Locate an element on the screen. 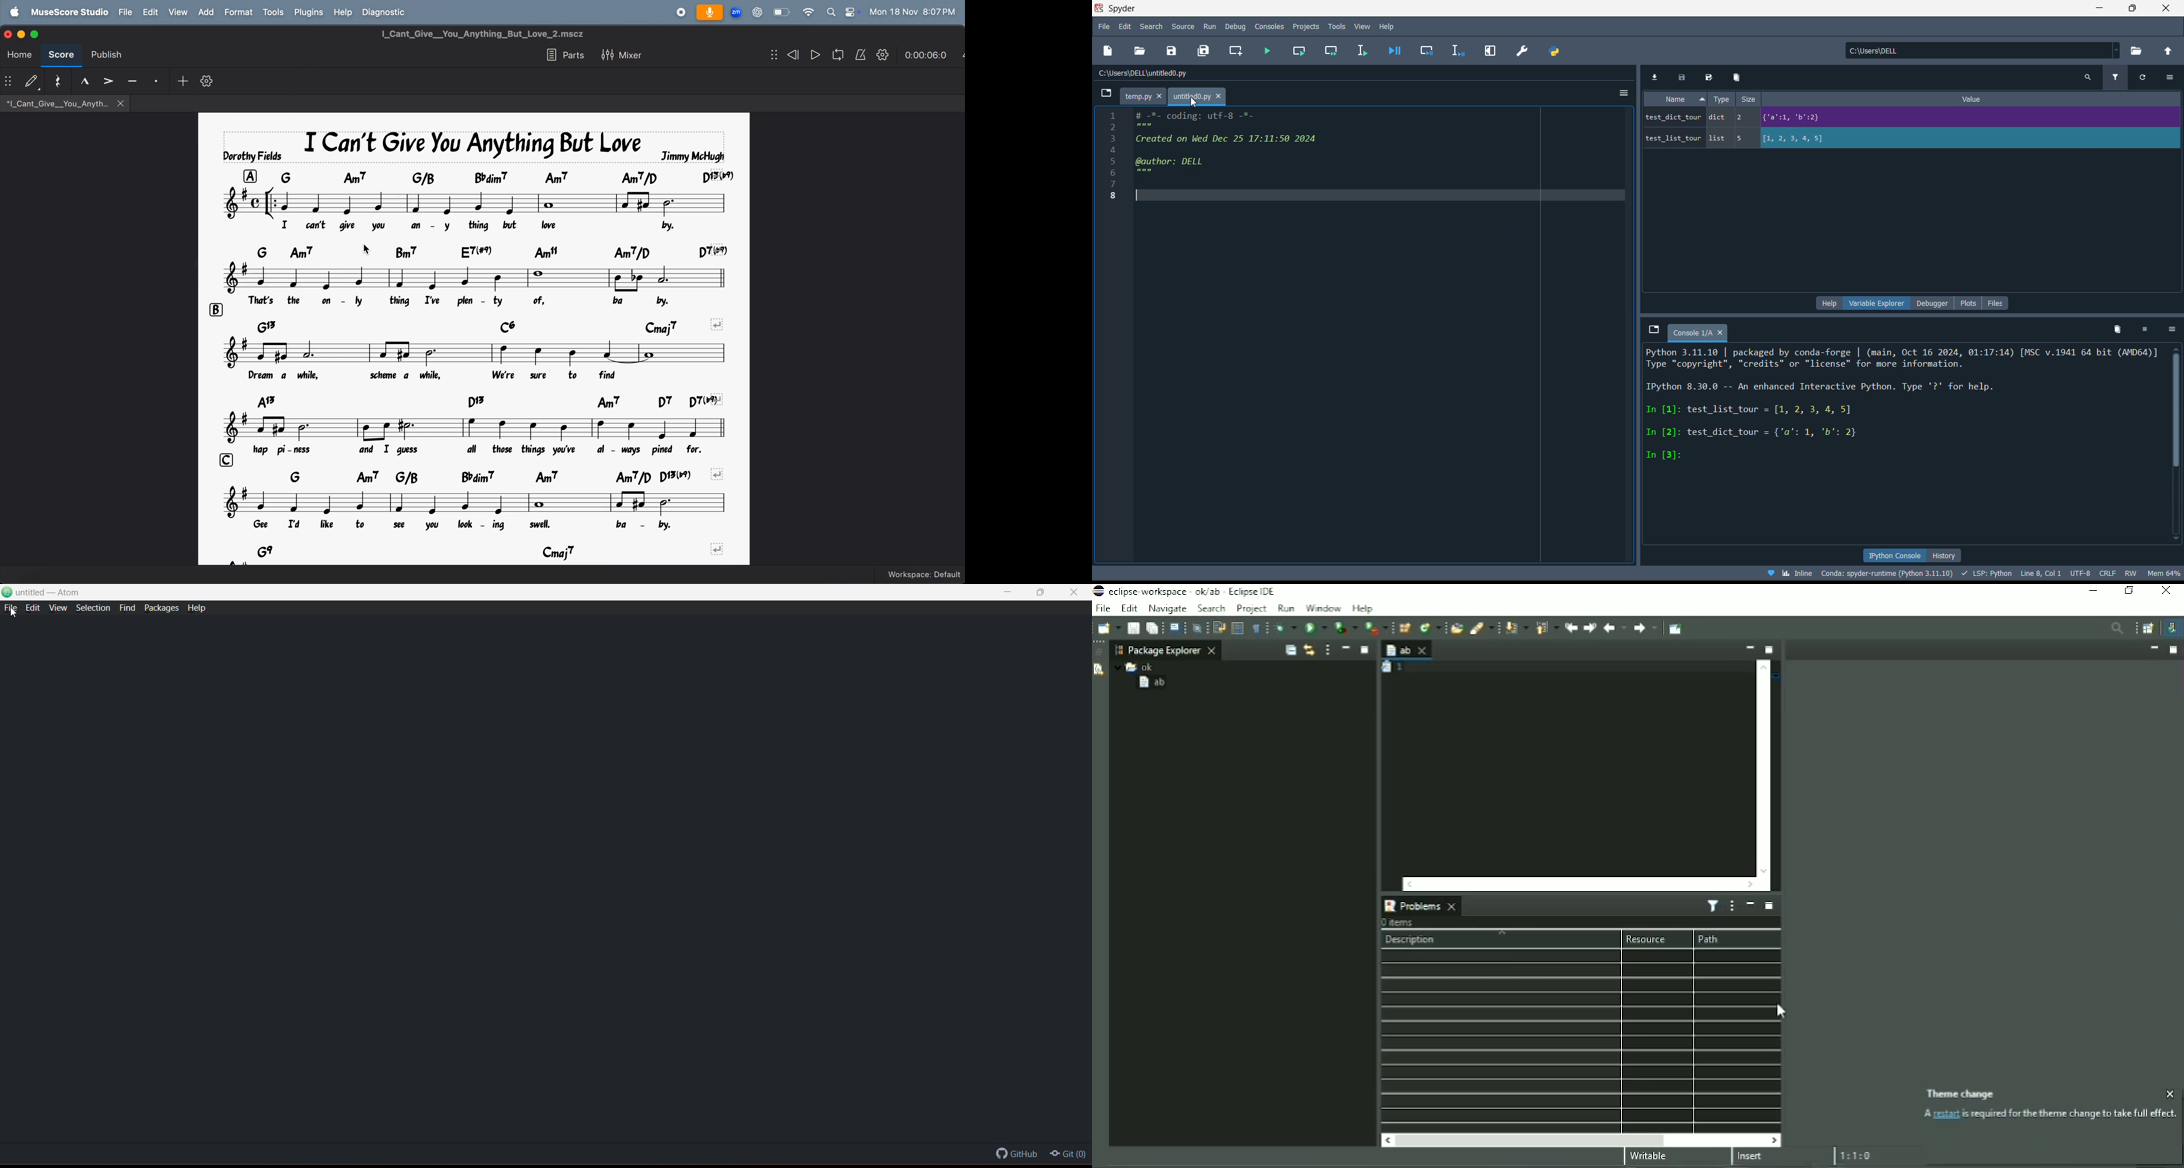  View Menu is located at coordinates (1732, 906).